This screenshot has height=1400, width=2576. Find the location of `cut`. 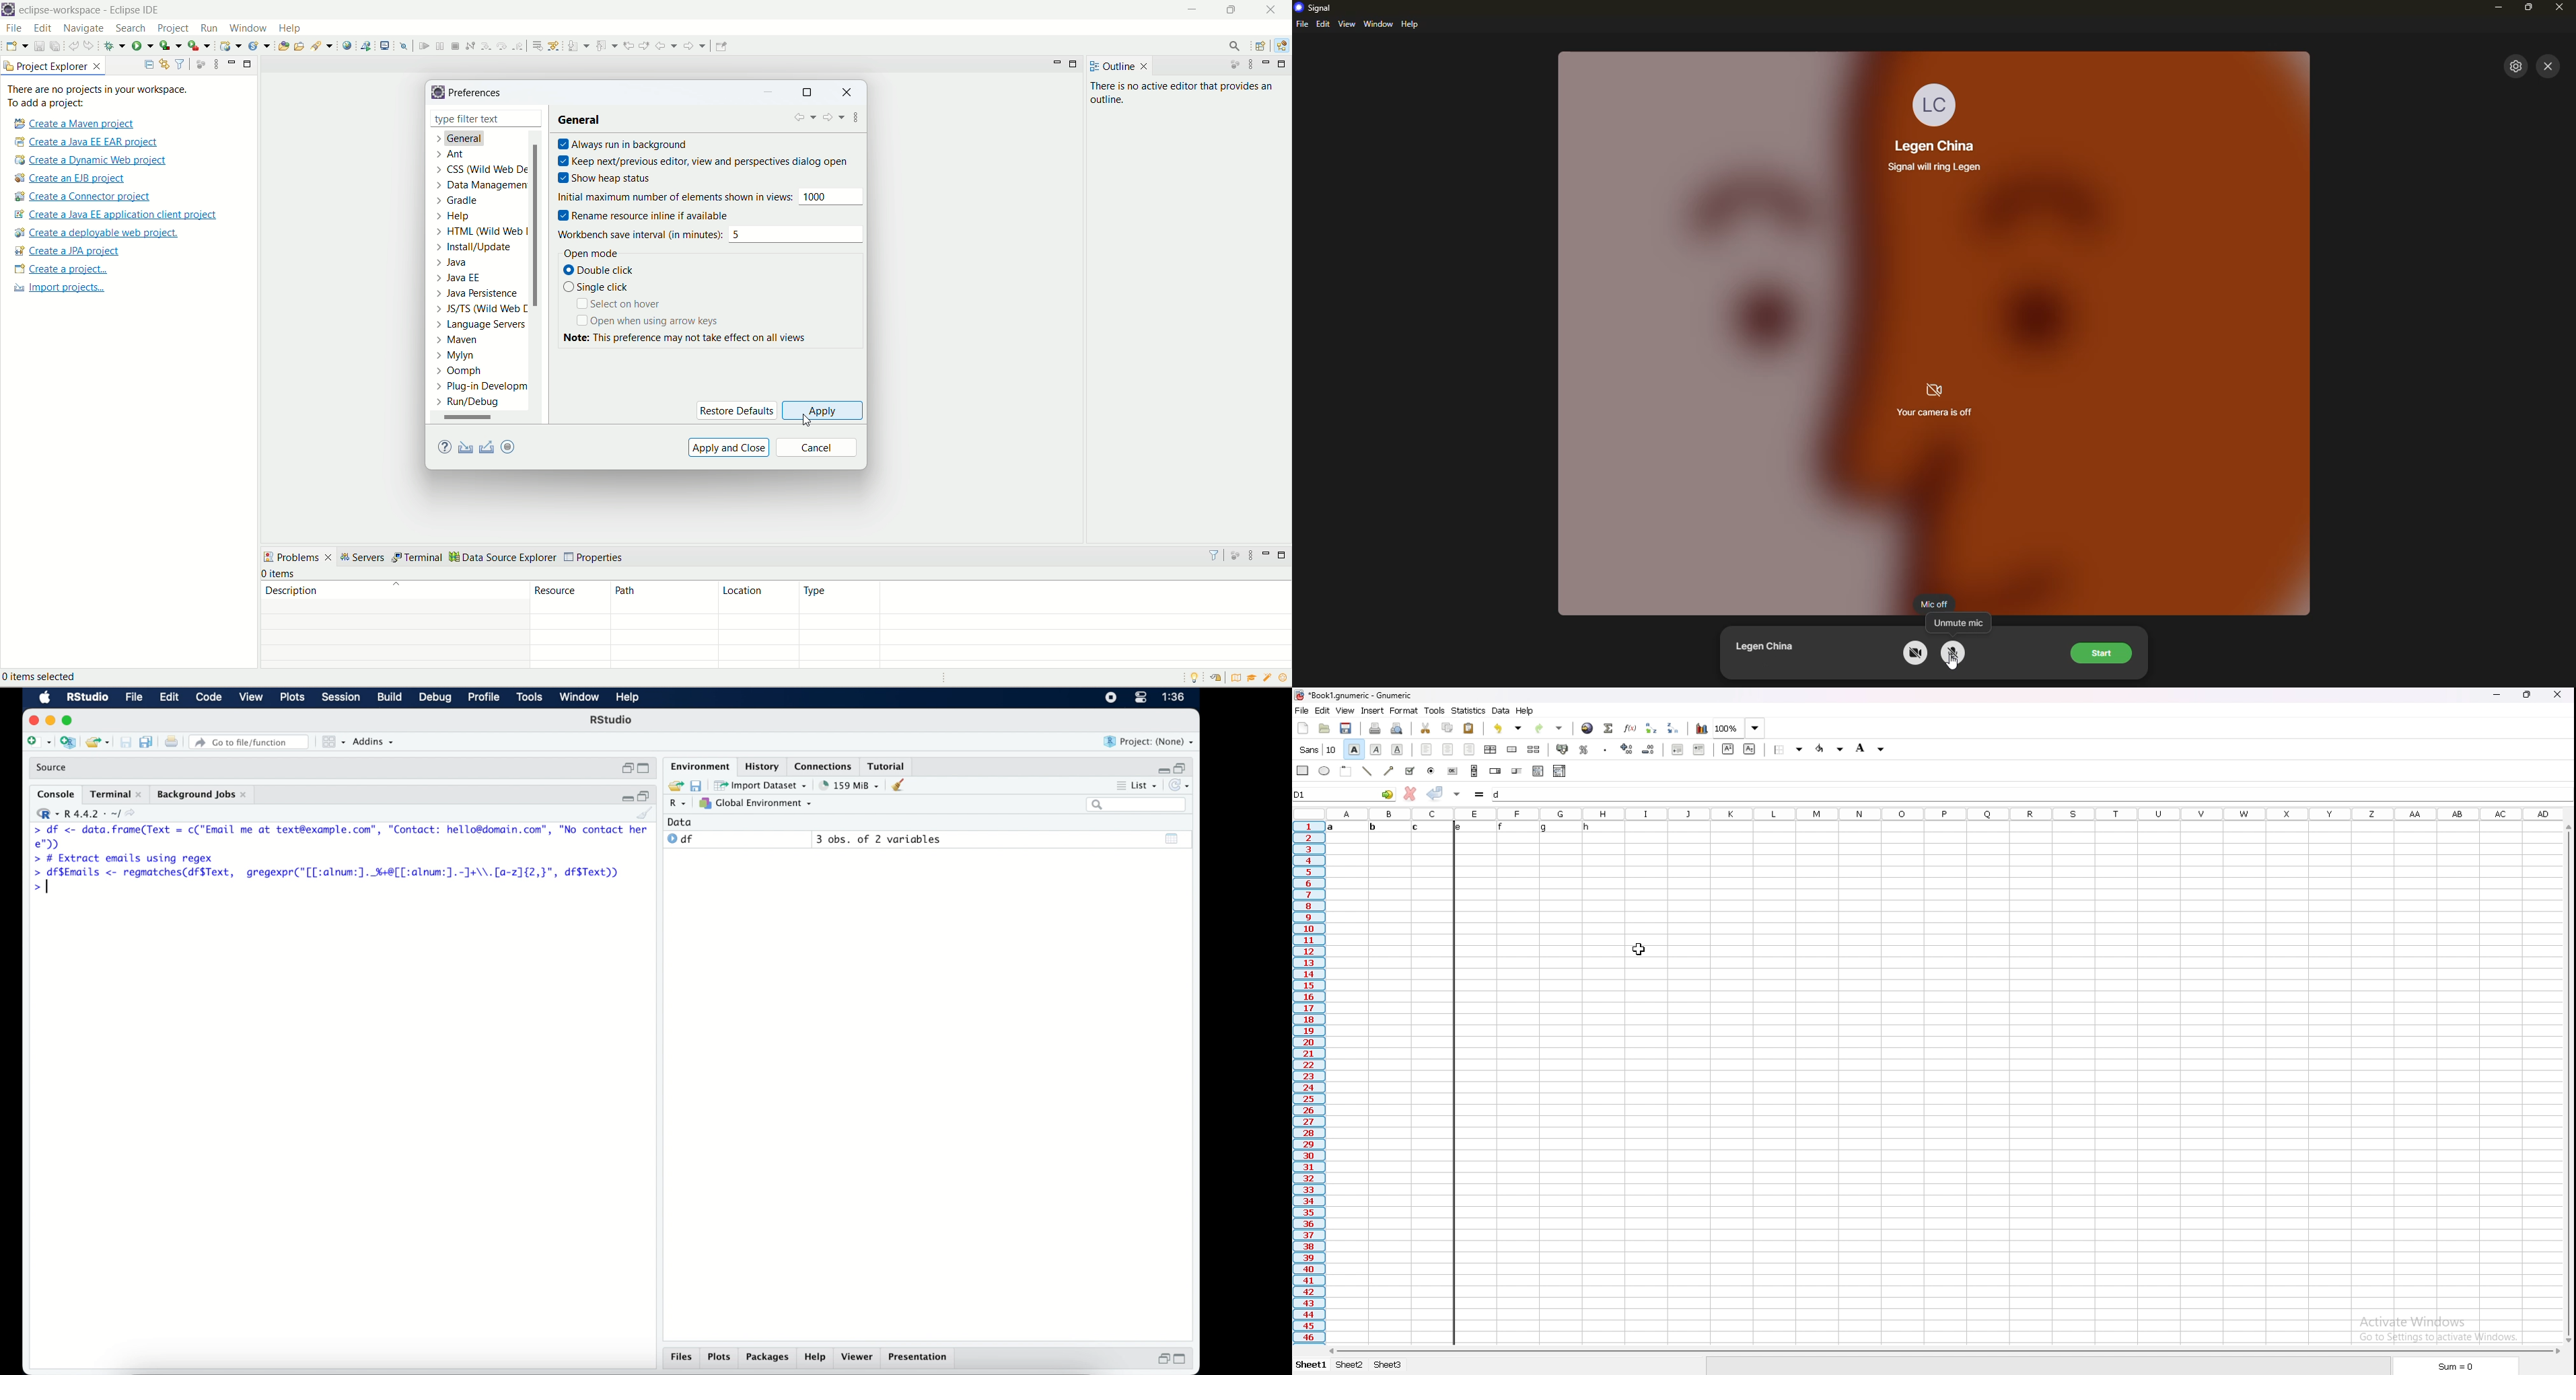

cut is located at coordinates (1426, 728).